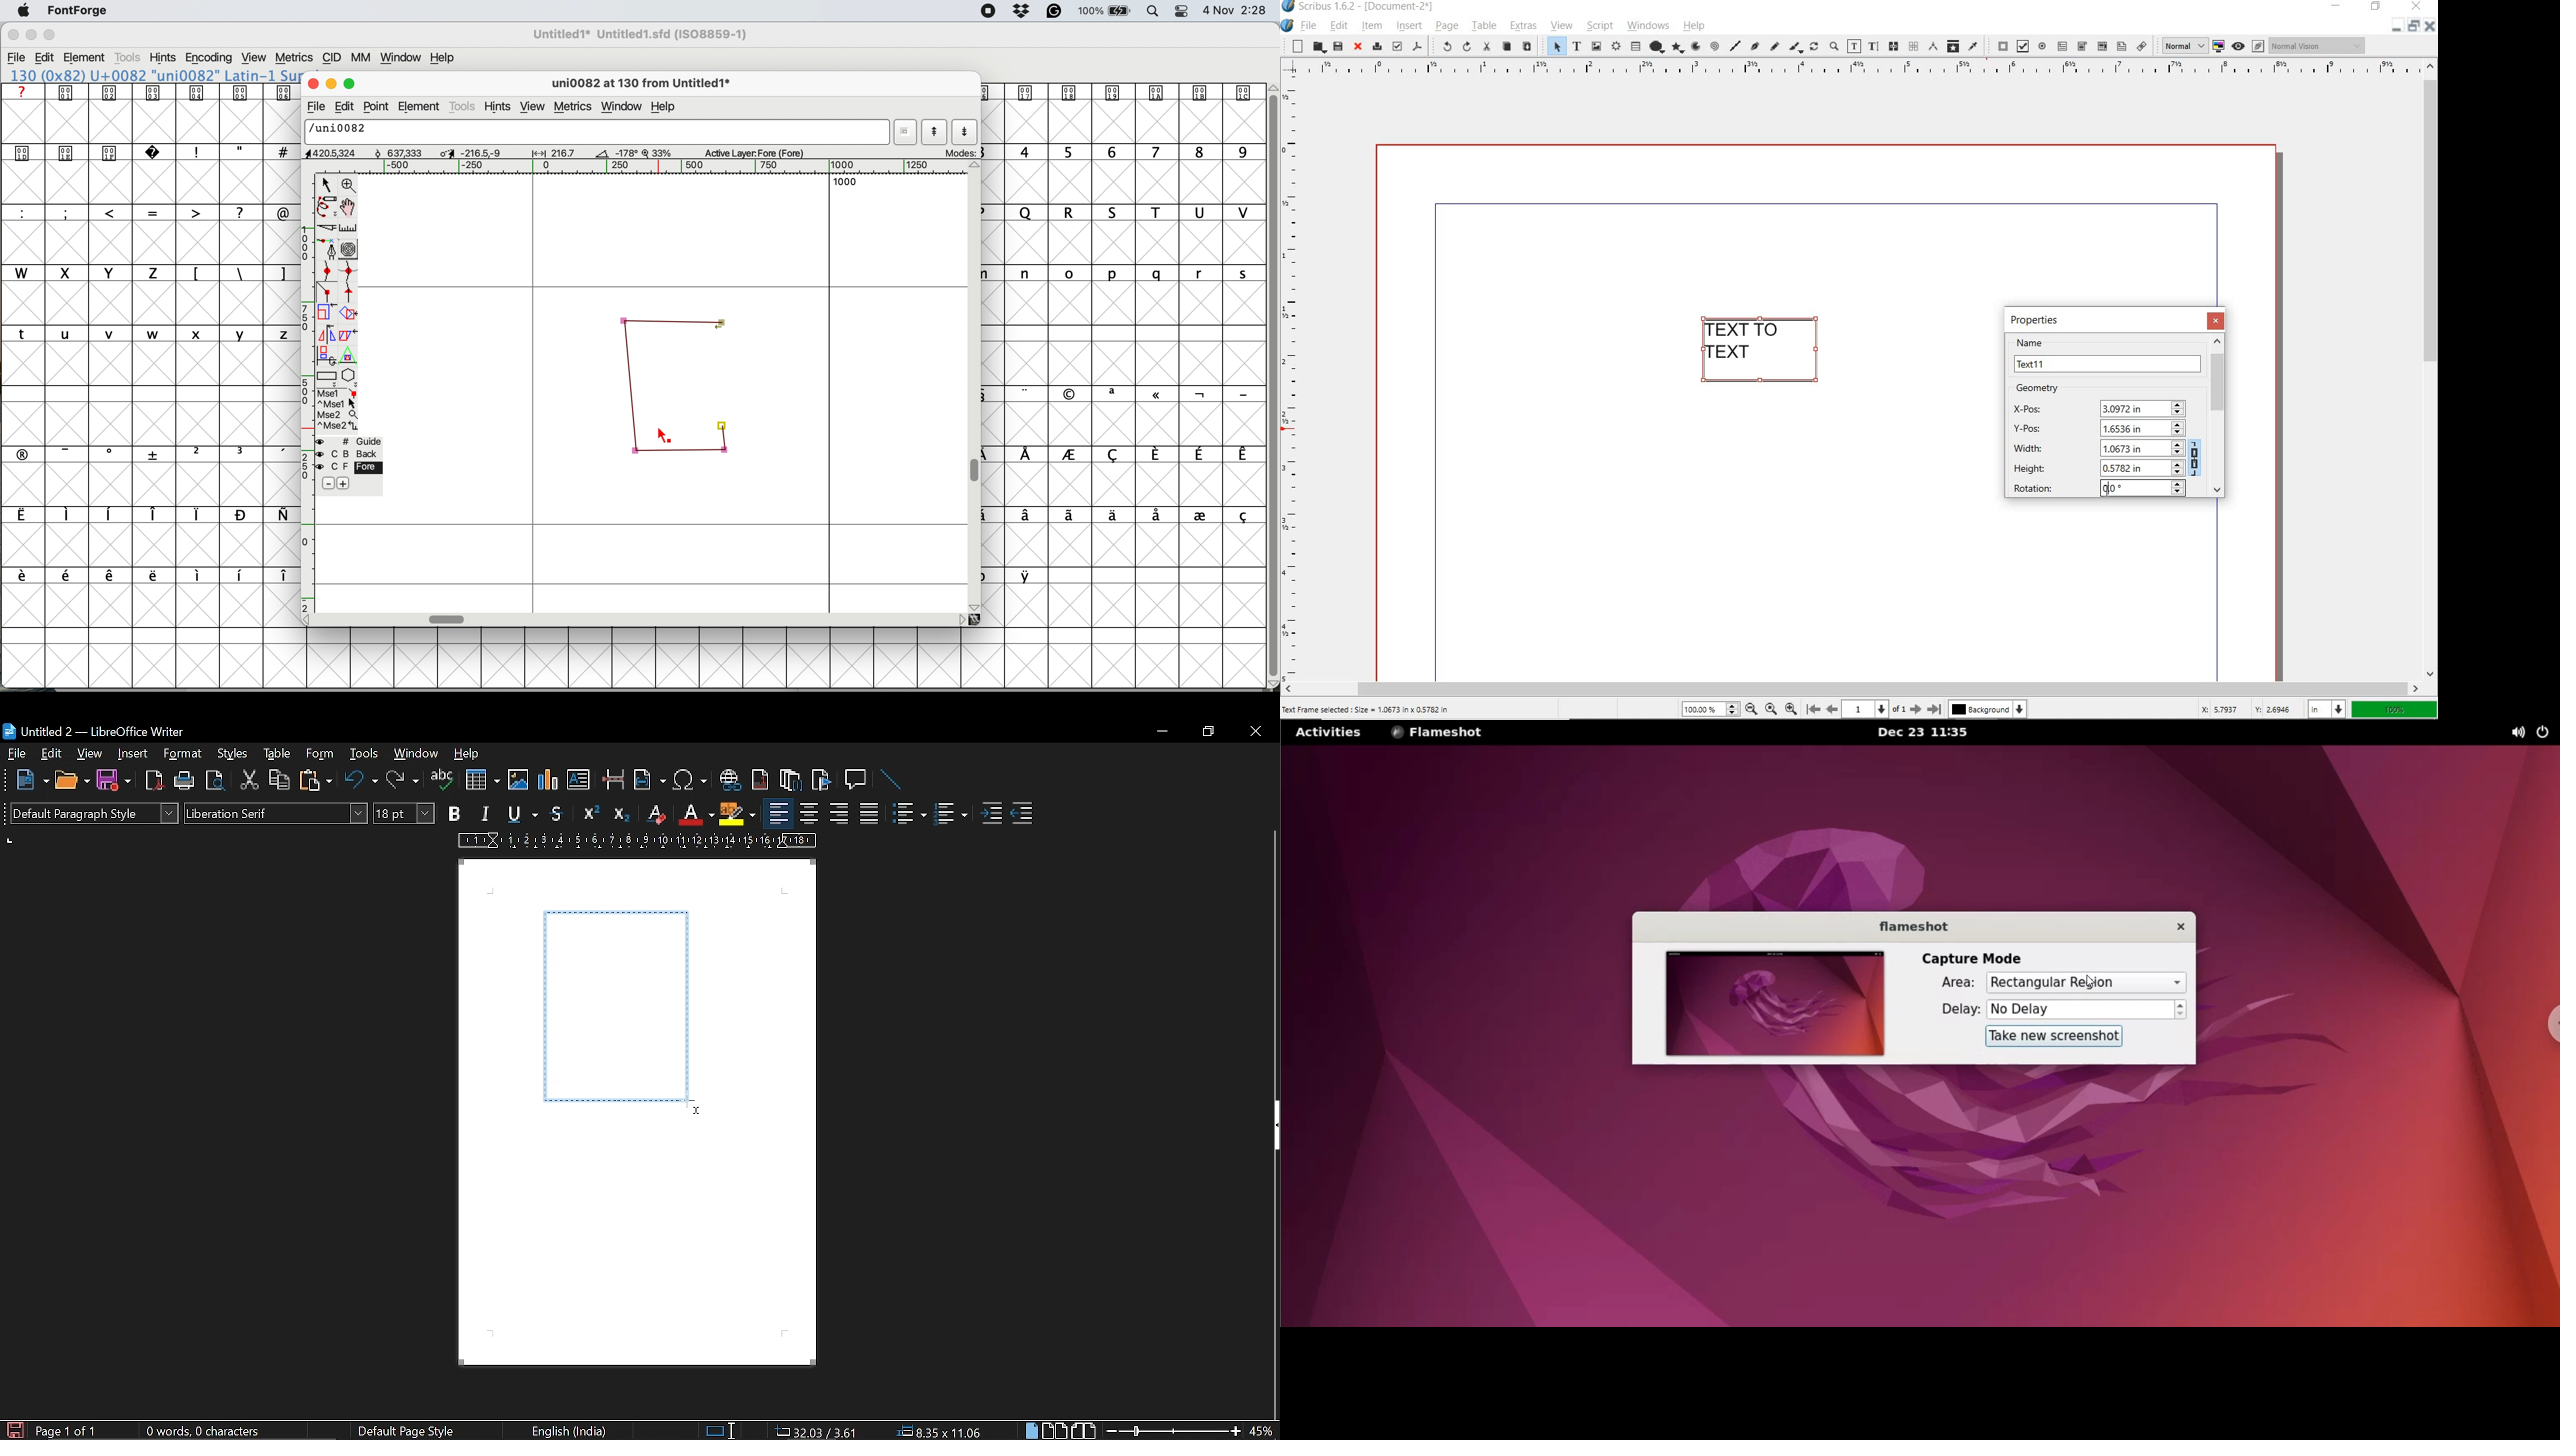 The image size is (2576, 1456). What do you see at coordinates (1597, 48) in the screenshot?
I see `image frame` at bounding box center [1597, 48].